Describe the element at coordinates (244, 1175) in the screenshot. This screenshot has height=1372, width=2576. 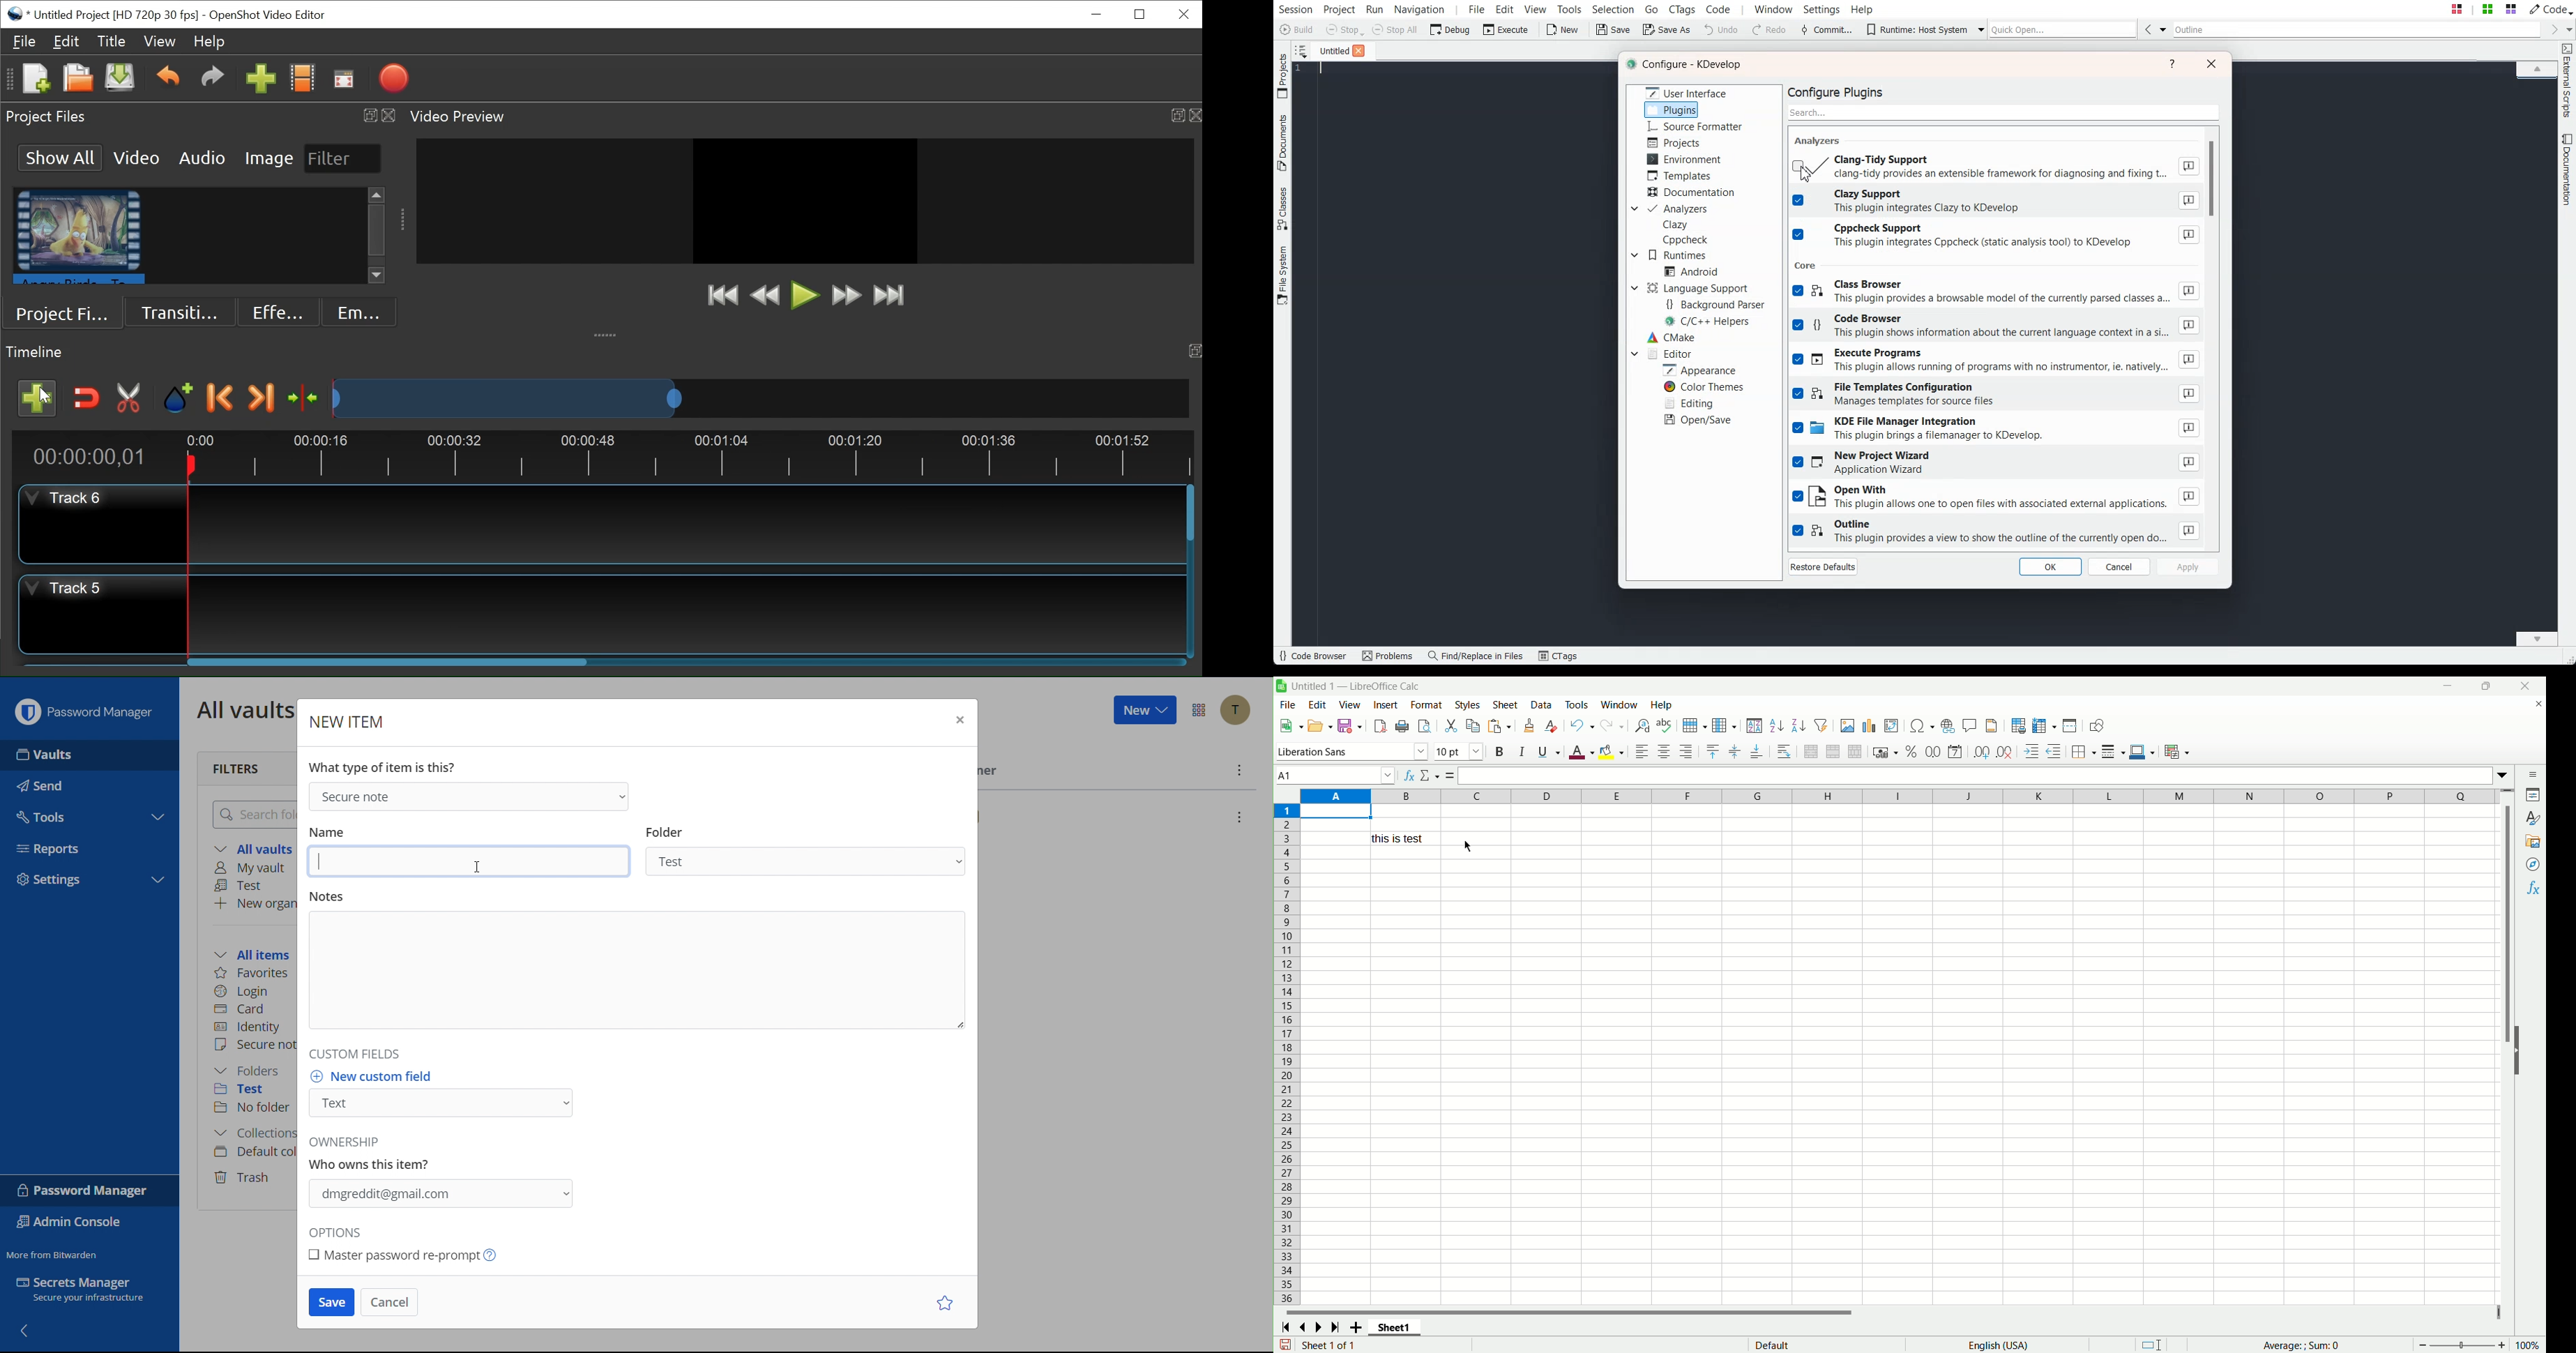
I see `Trash` at that location.